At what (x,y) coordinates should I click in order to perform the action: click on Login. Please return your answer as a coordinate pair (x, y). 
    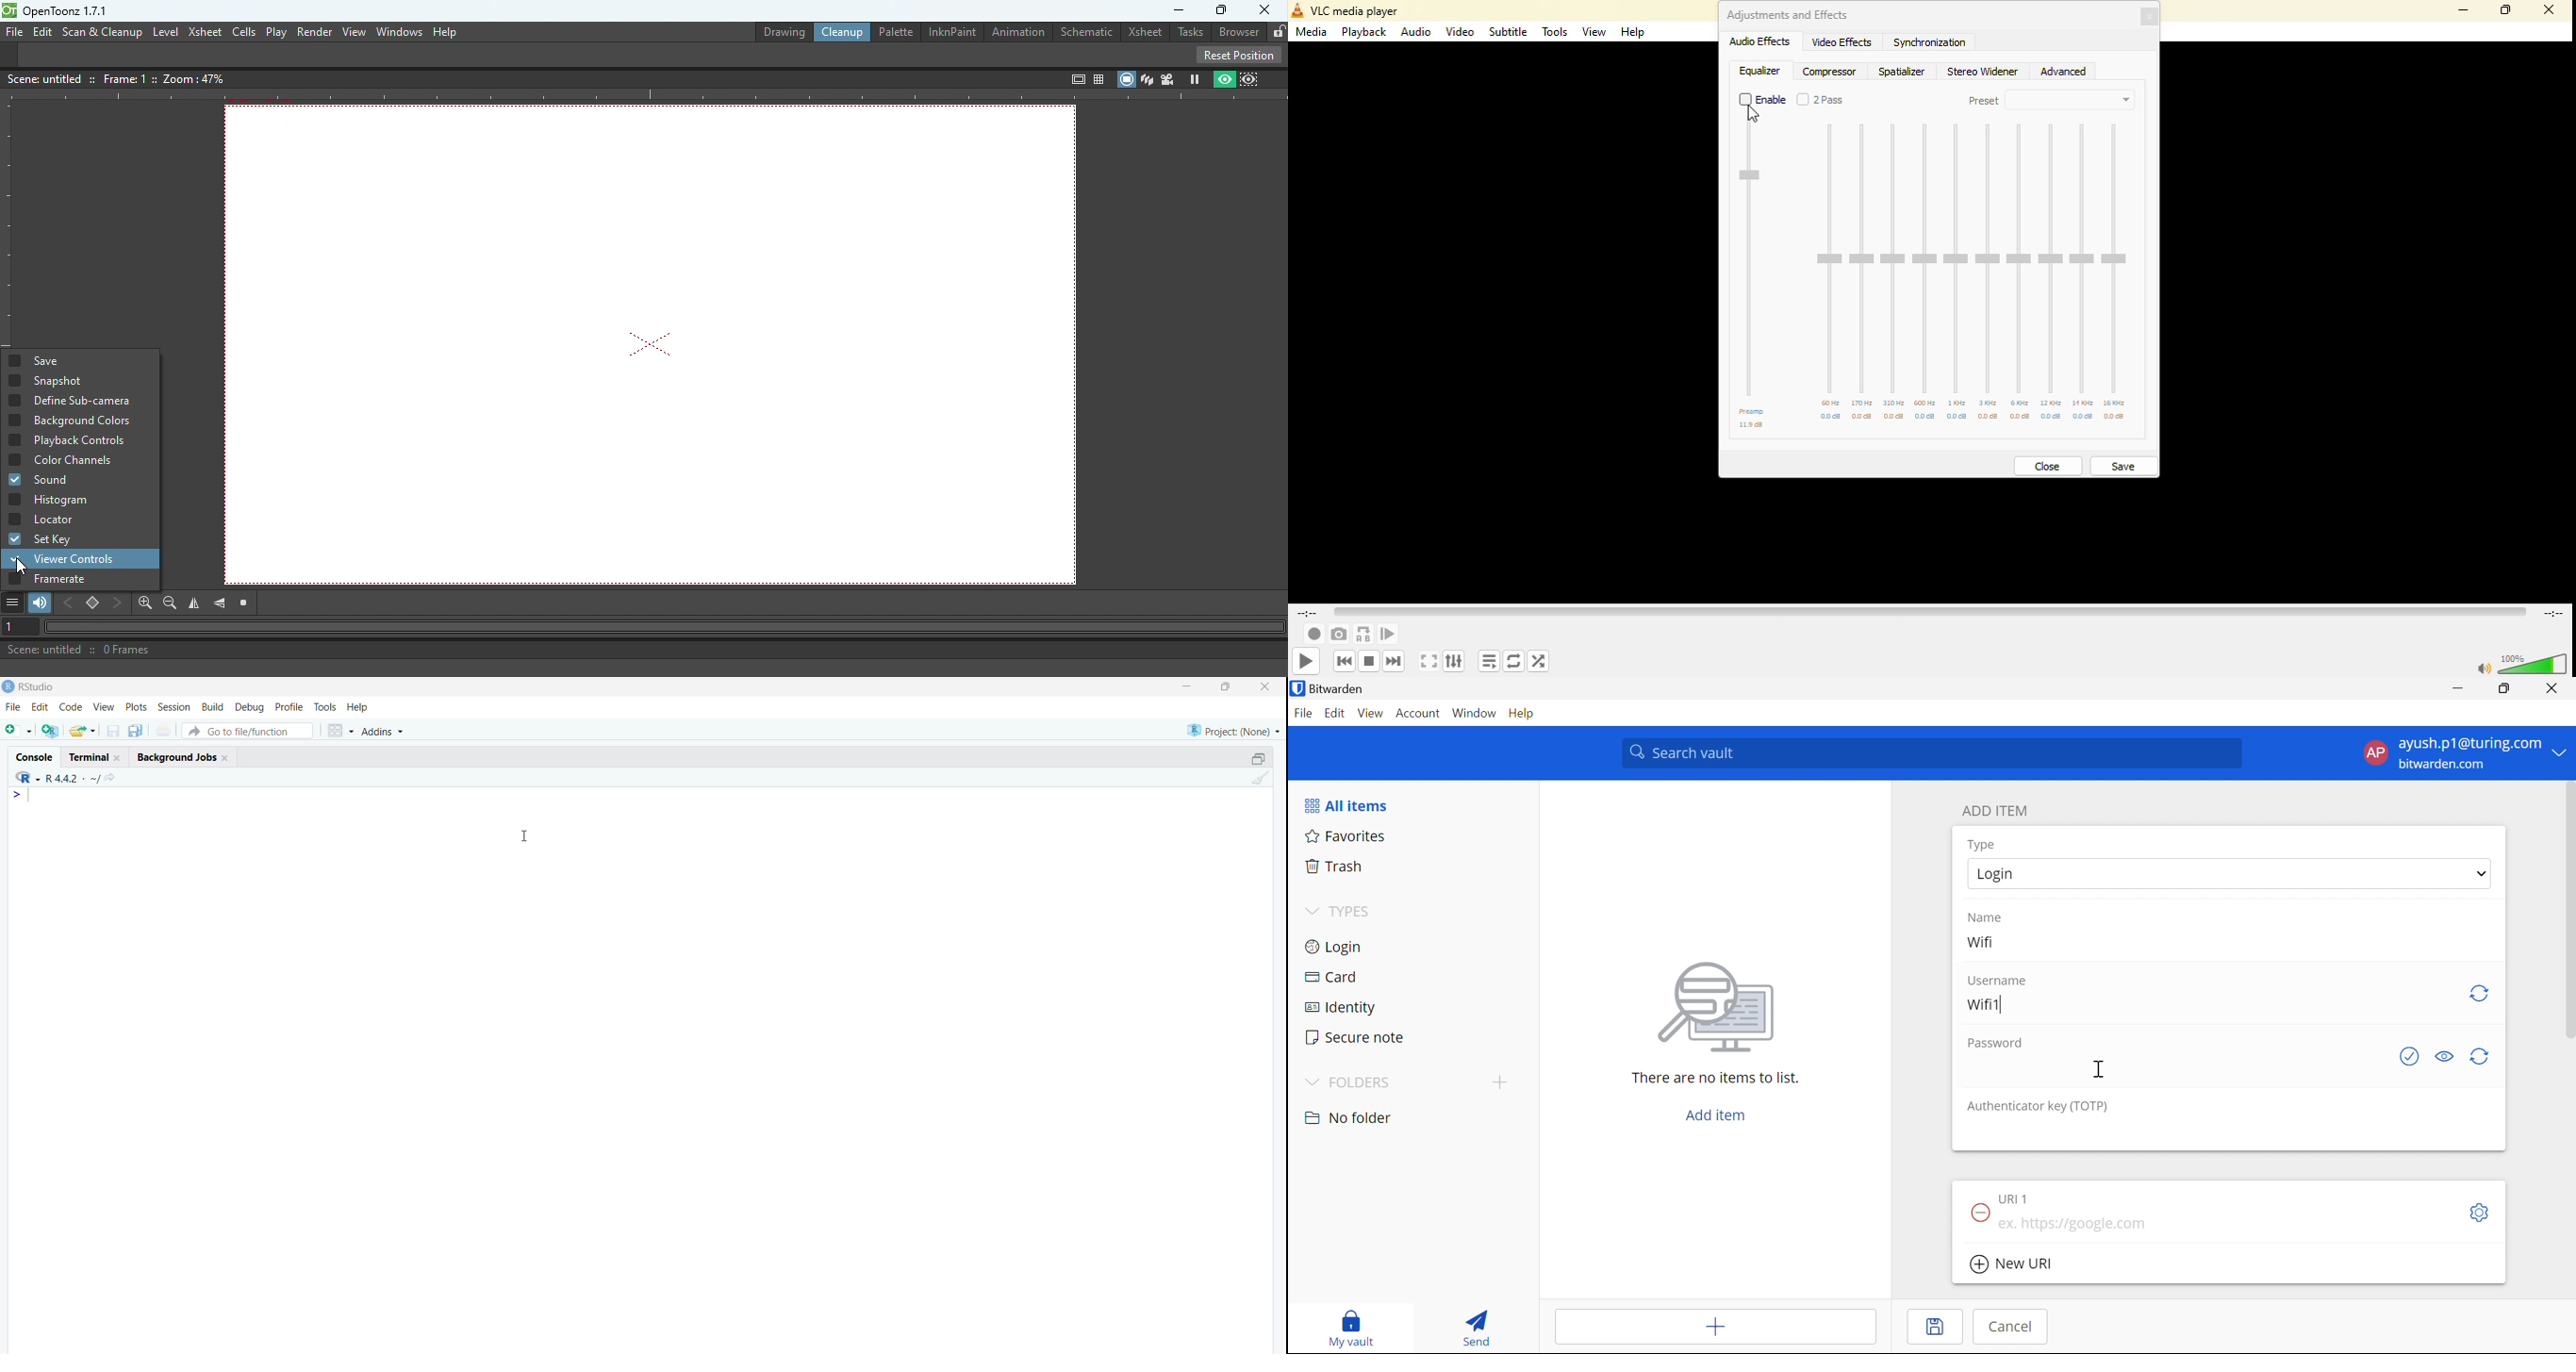
    Looking at the image, I should click on (1335, 945).